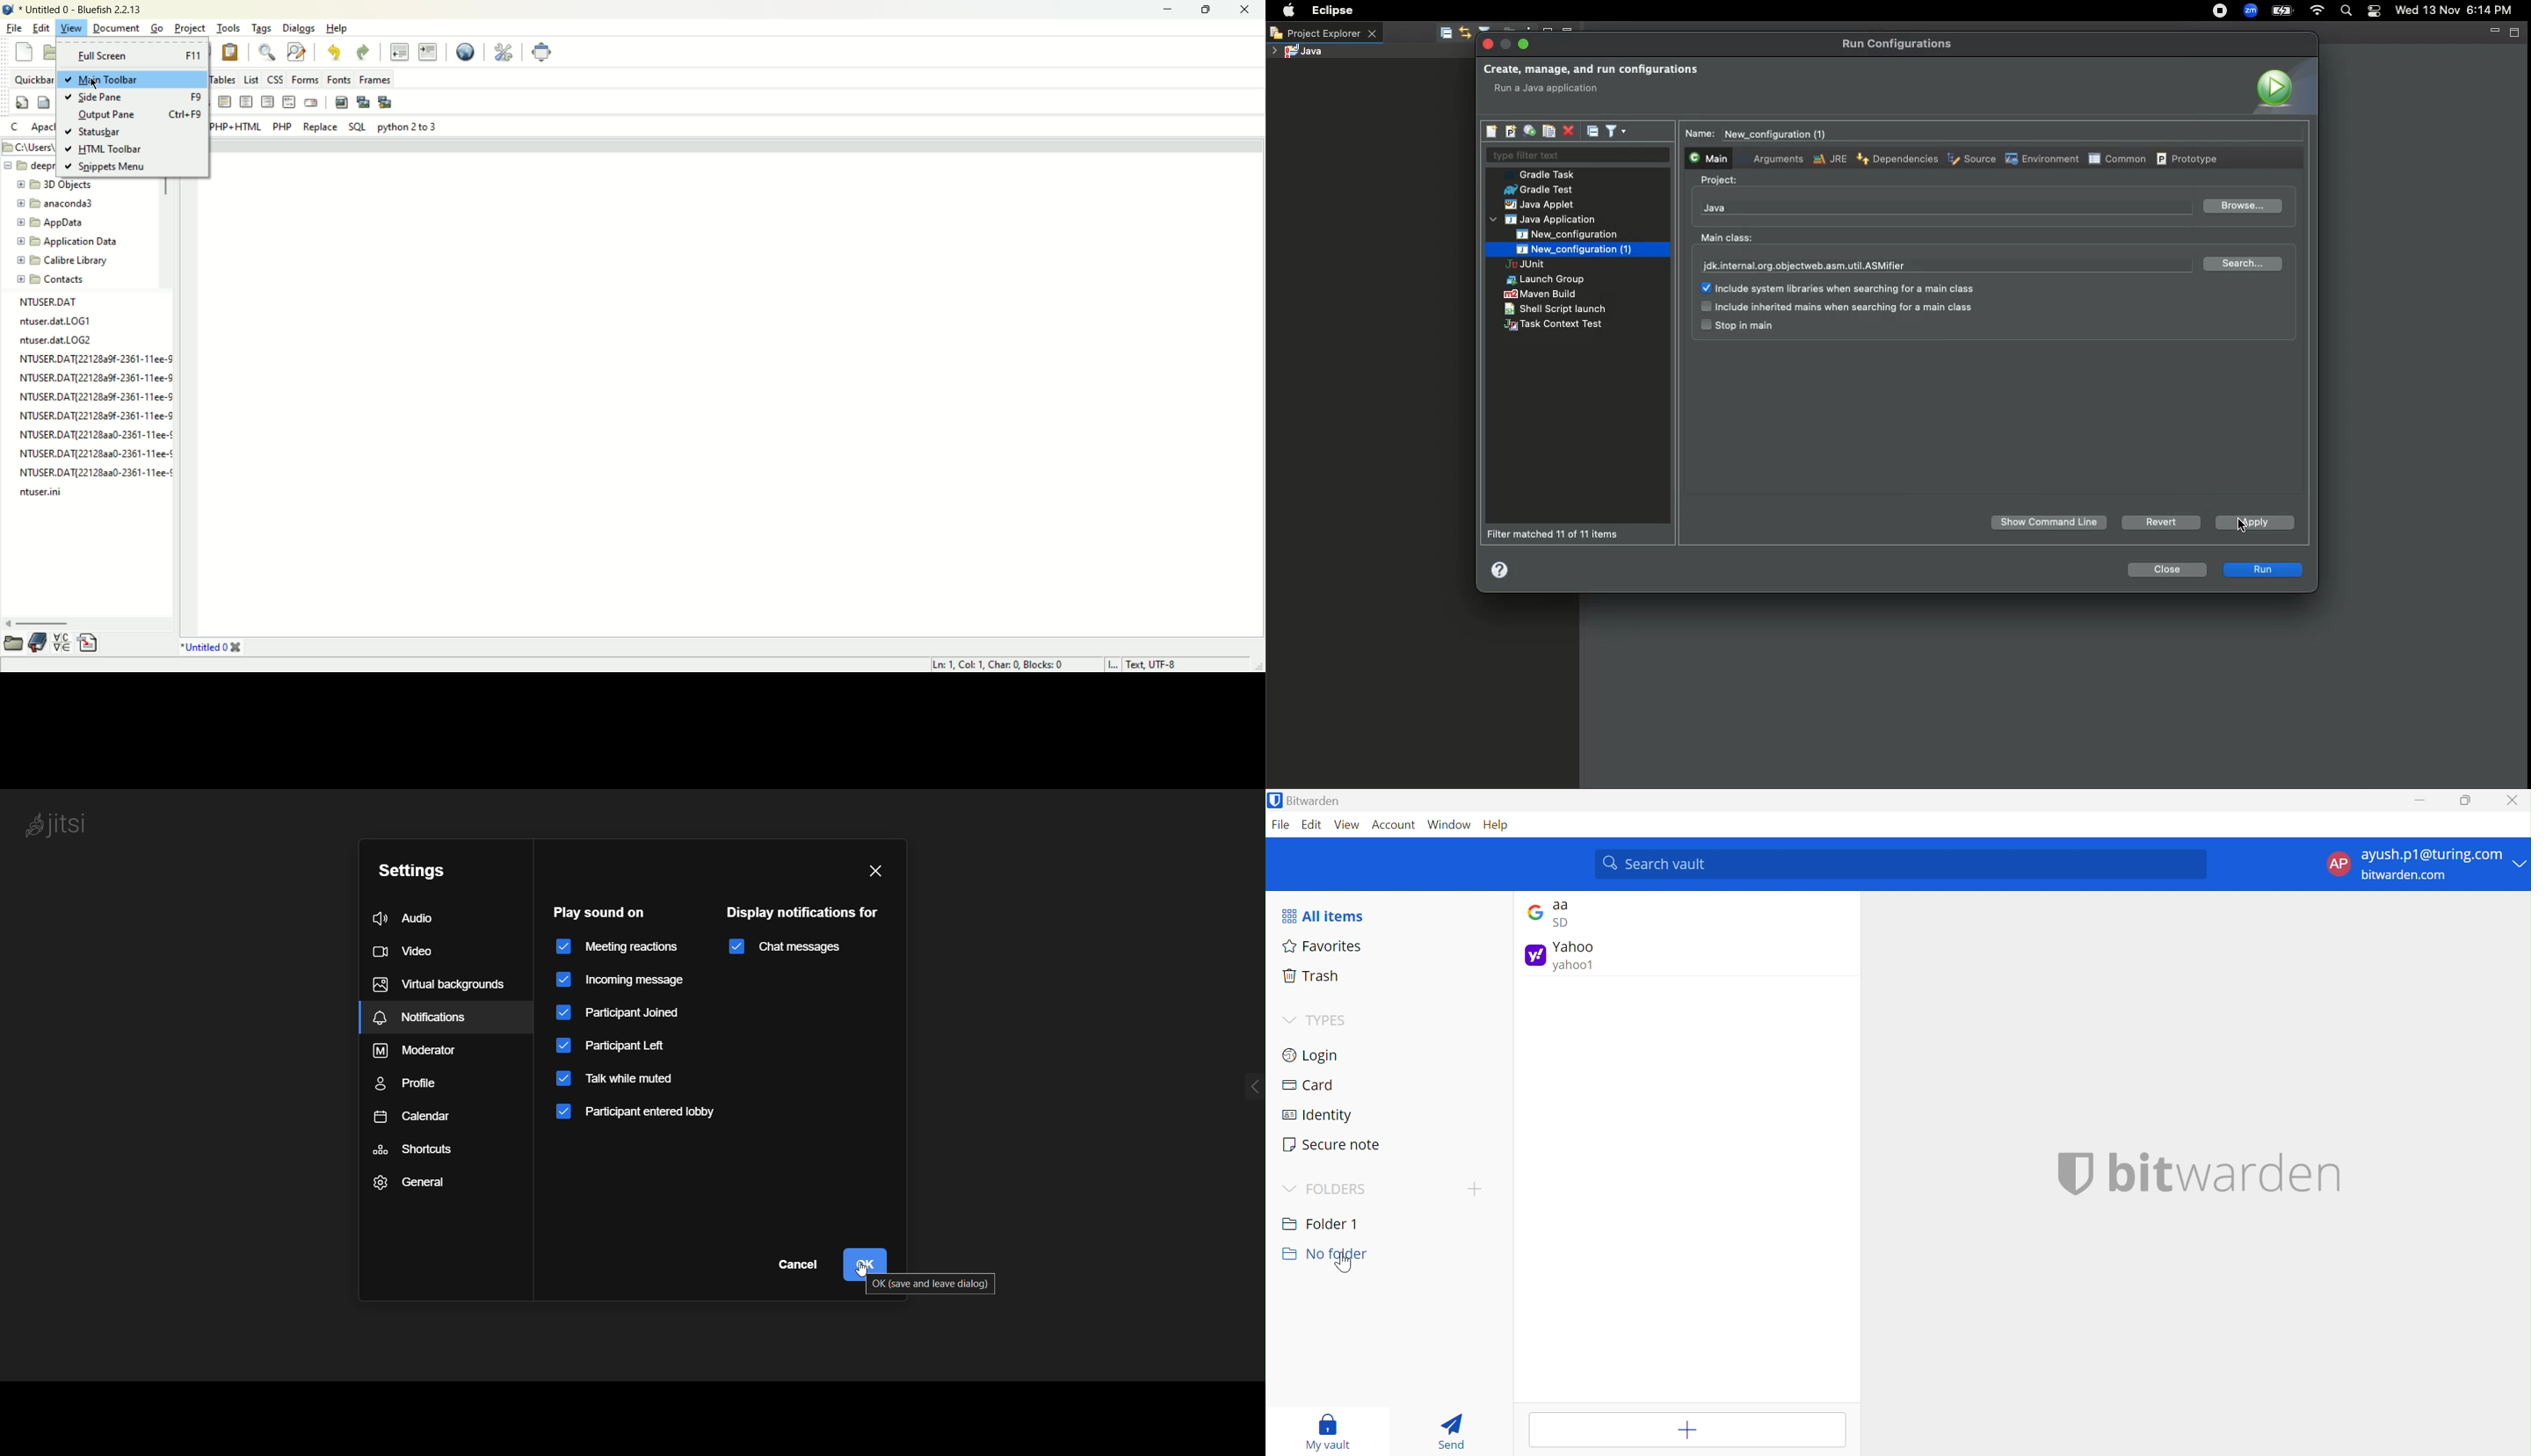 The height and width of the screenshot is (1456, 2548). I want to click on dialogs, so click(302, 28).